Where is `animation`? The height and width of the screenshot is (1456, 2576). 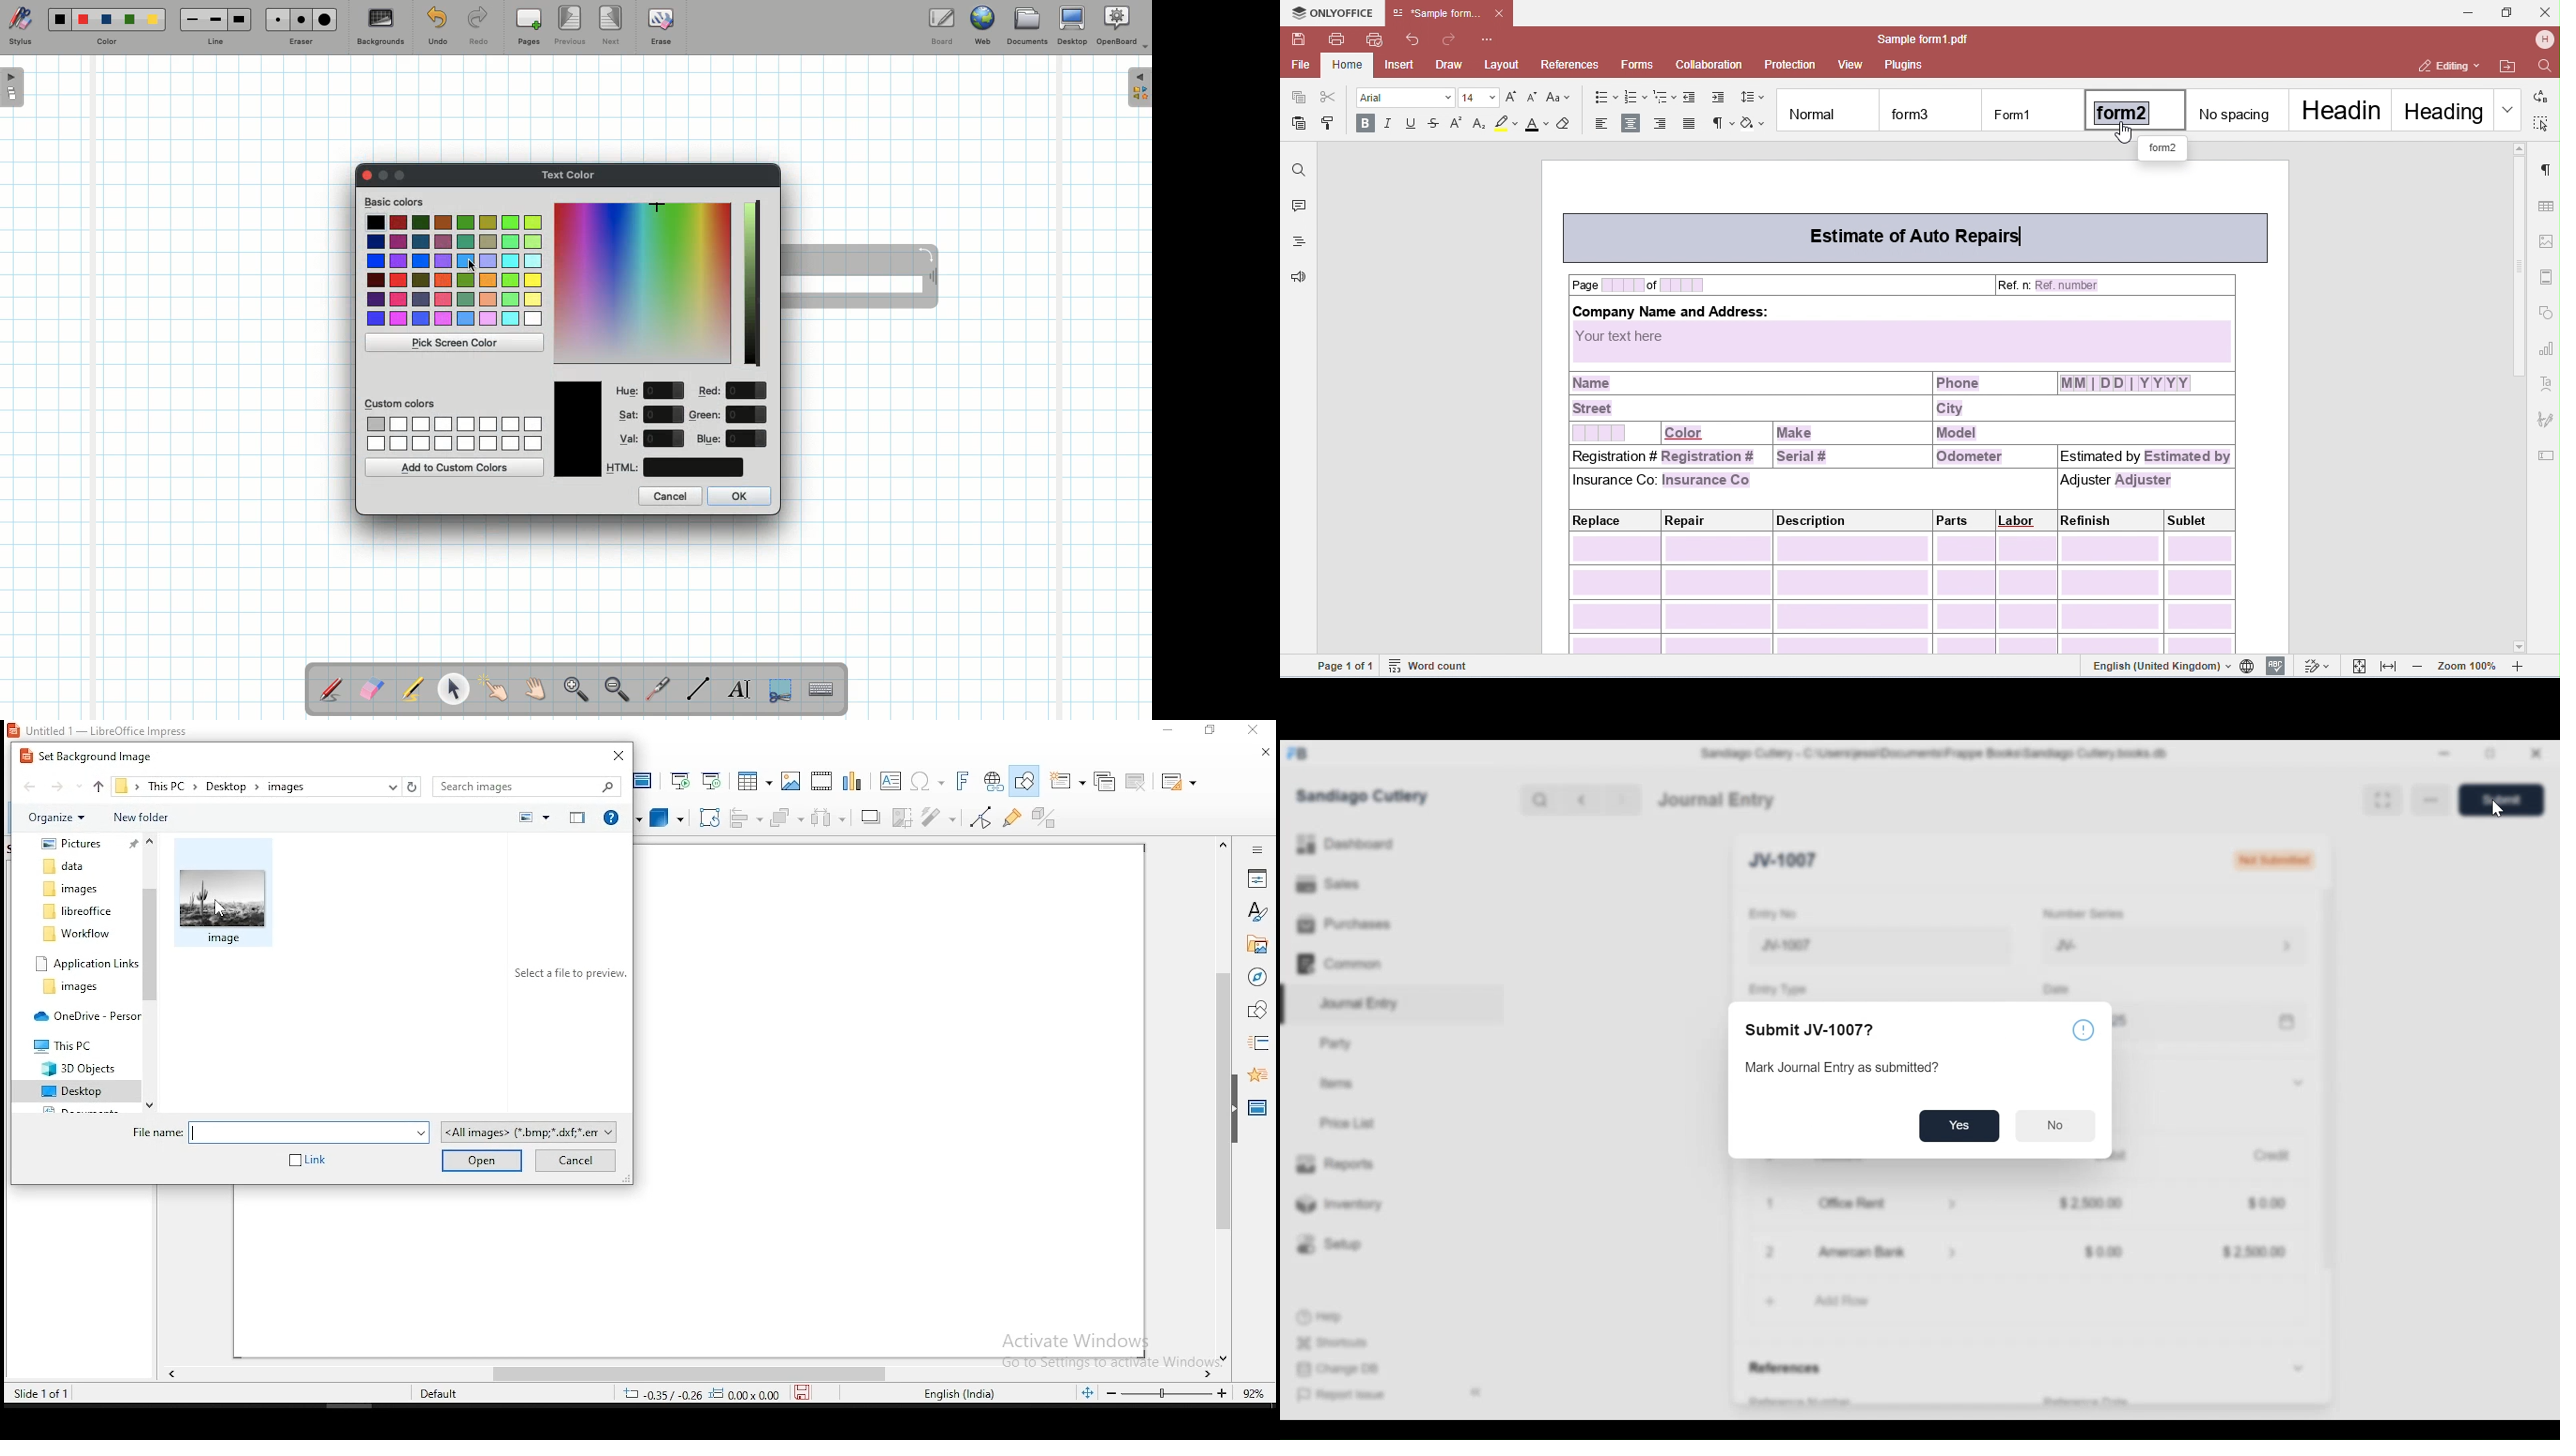 animation is located at coordinates (1258, 1075).